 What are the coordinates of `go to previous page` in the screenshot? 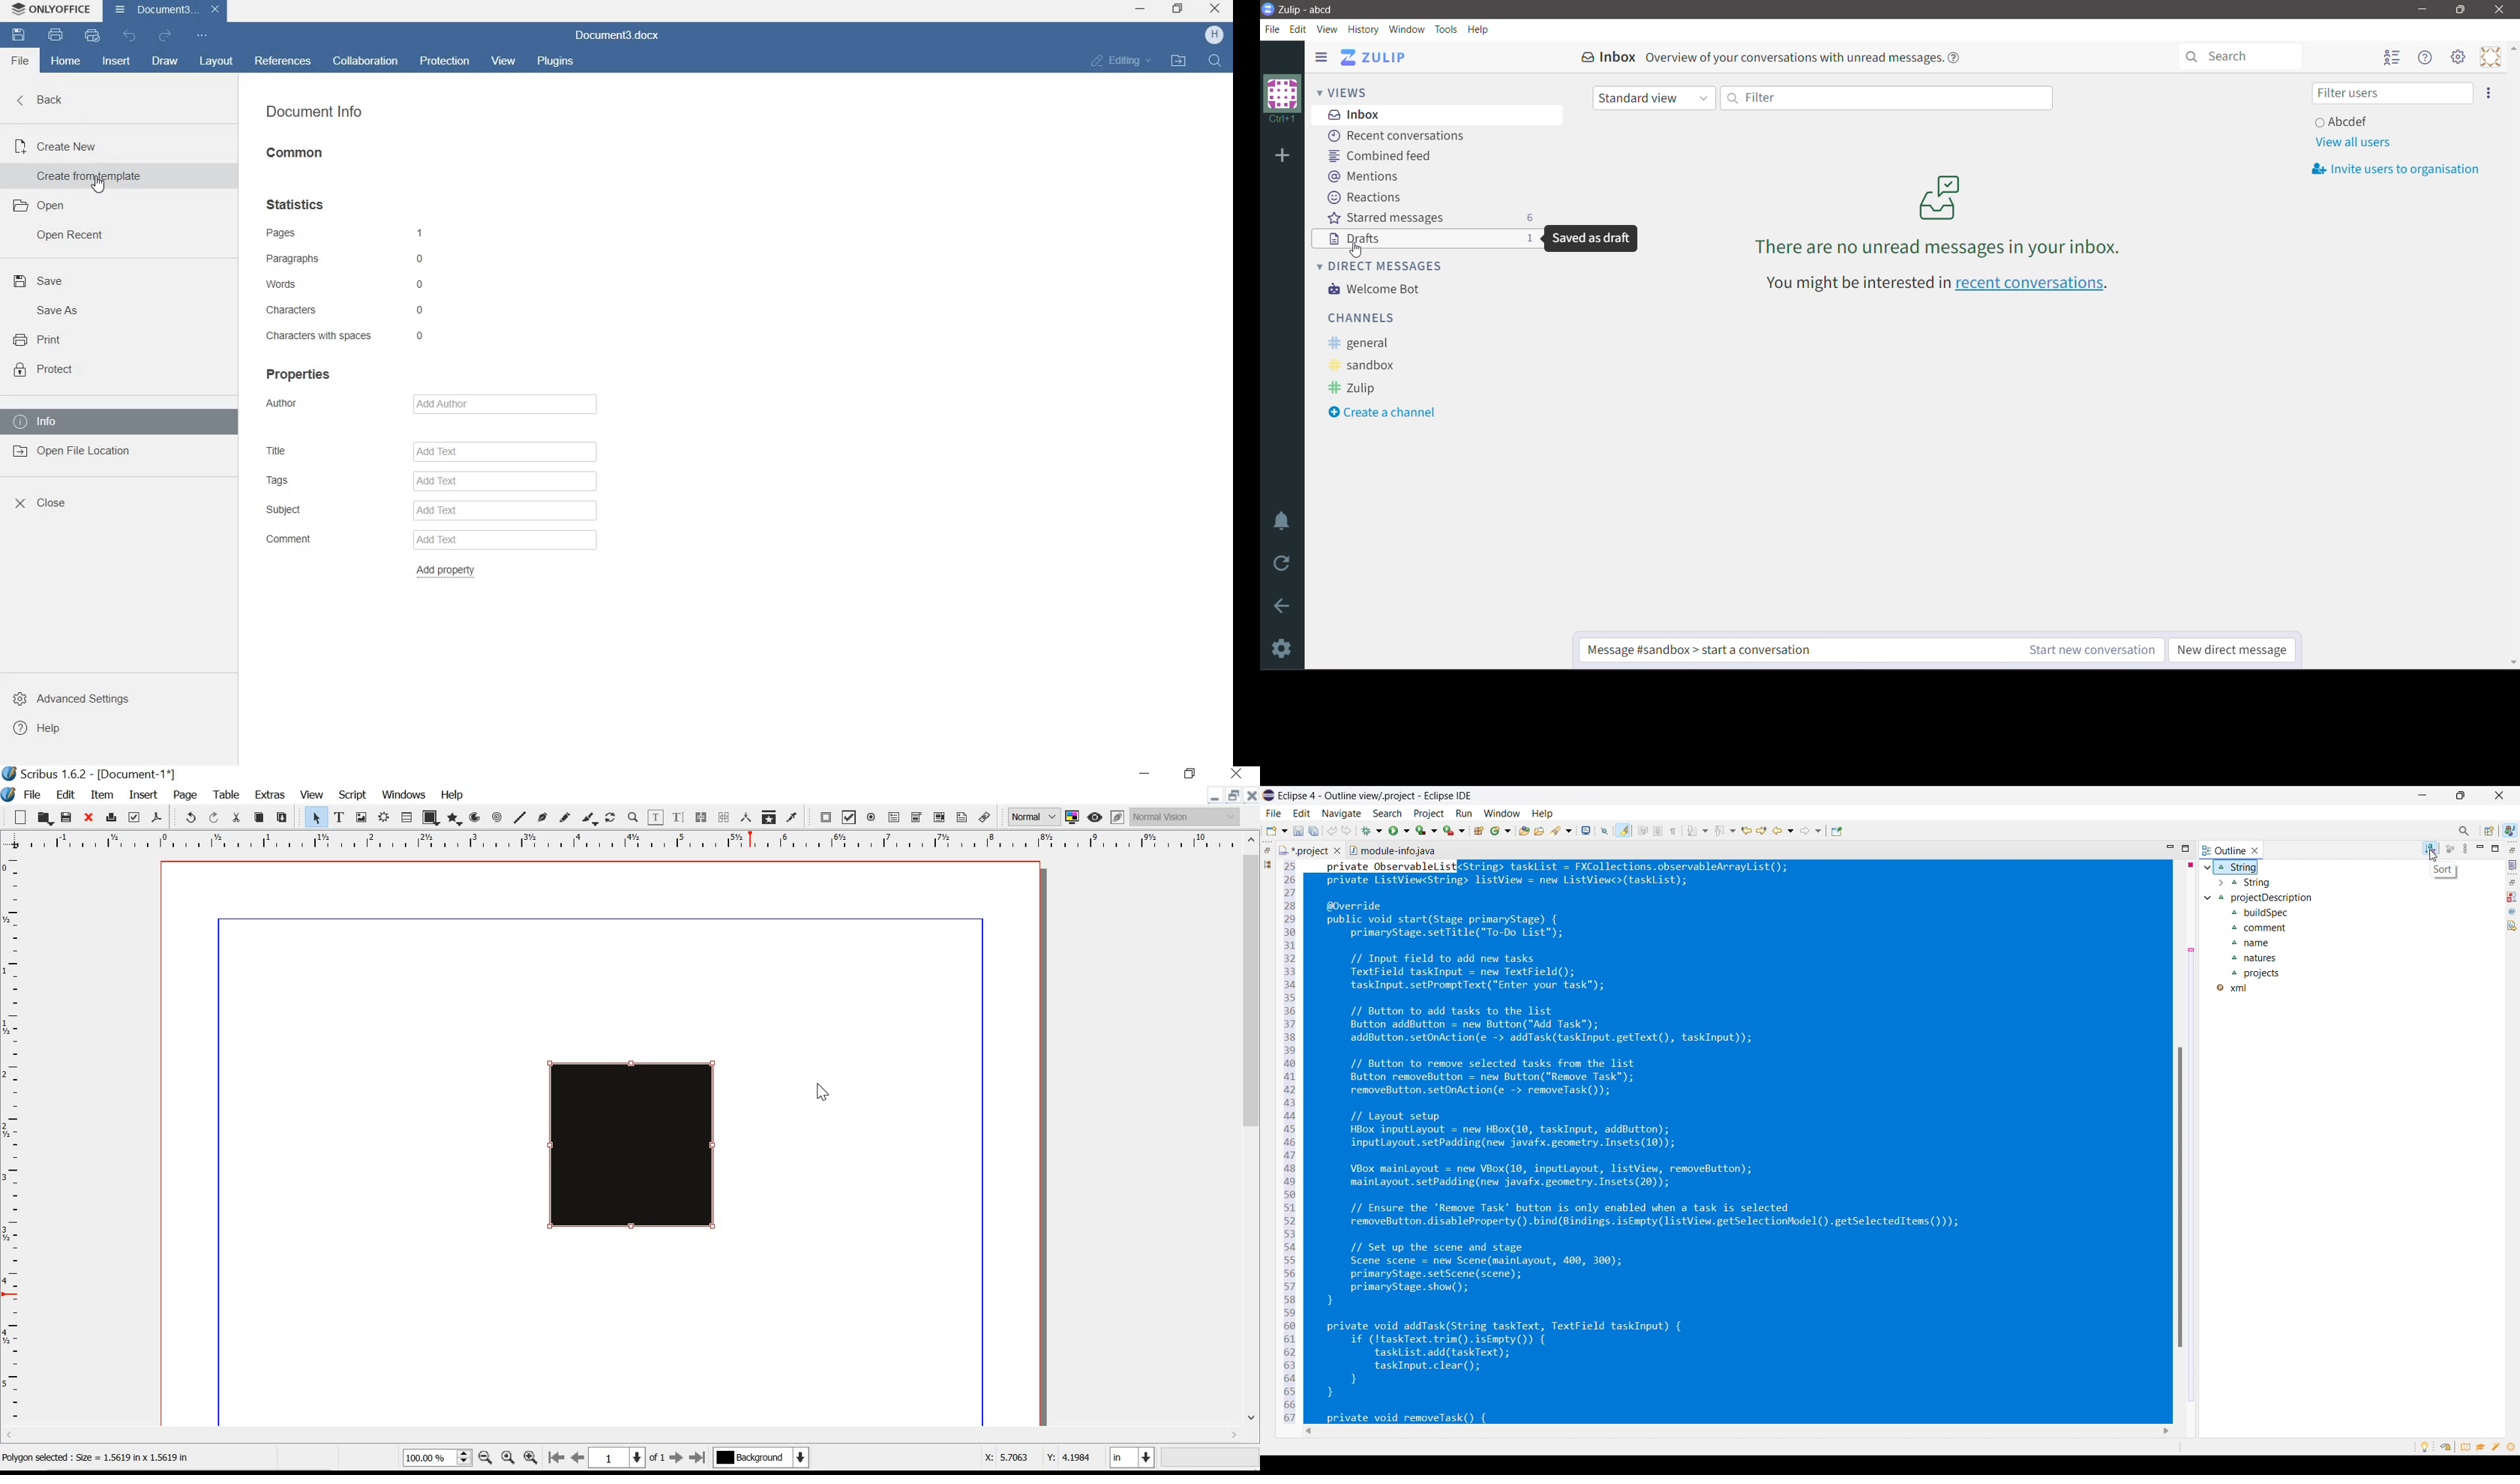 It's located at (579, 1459).